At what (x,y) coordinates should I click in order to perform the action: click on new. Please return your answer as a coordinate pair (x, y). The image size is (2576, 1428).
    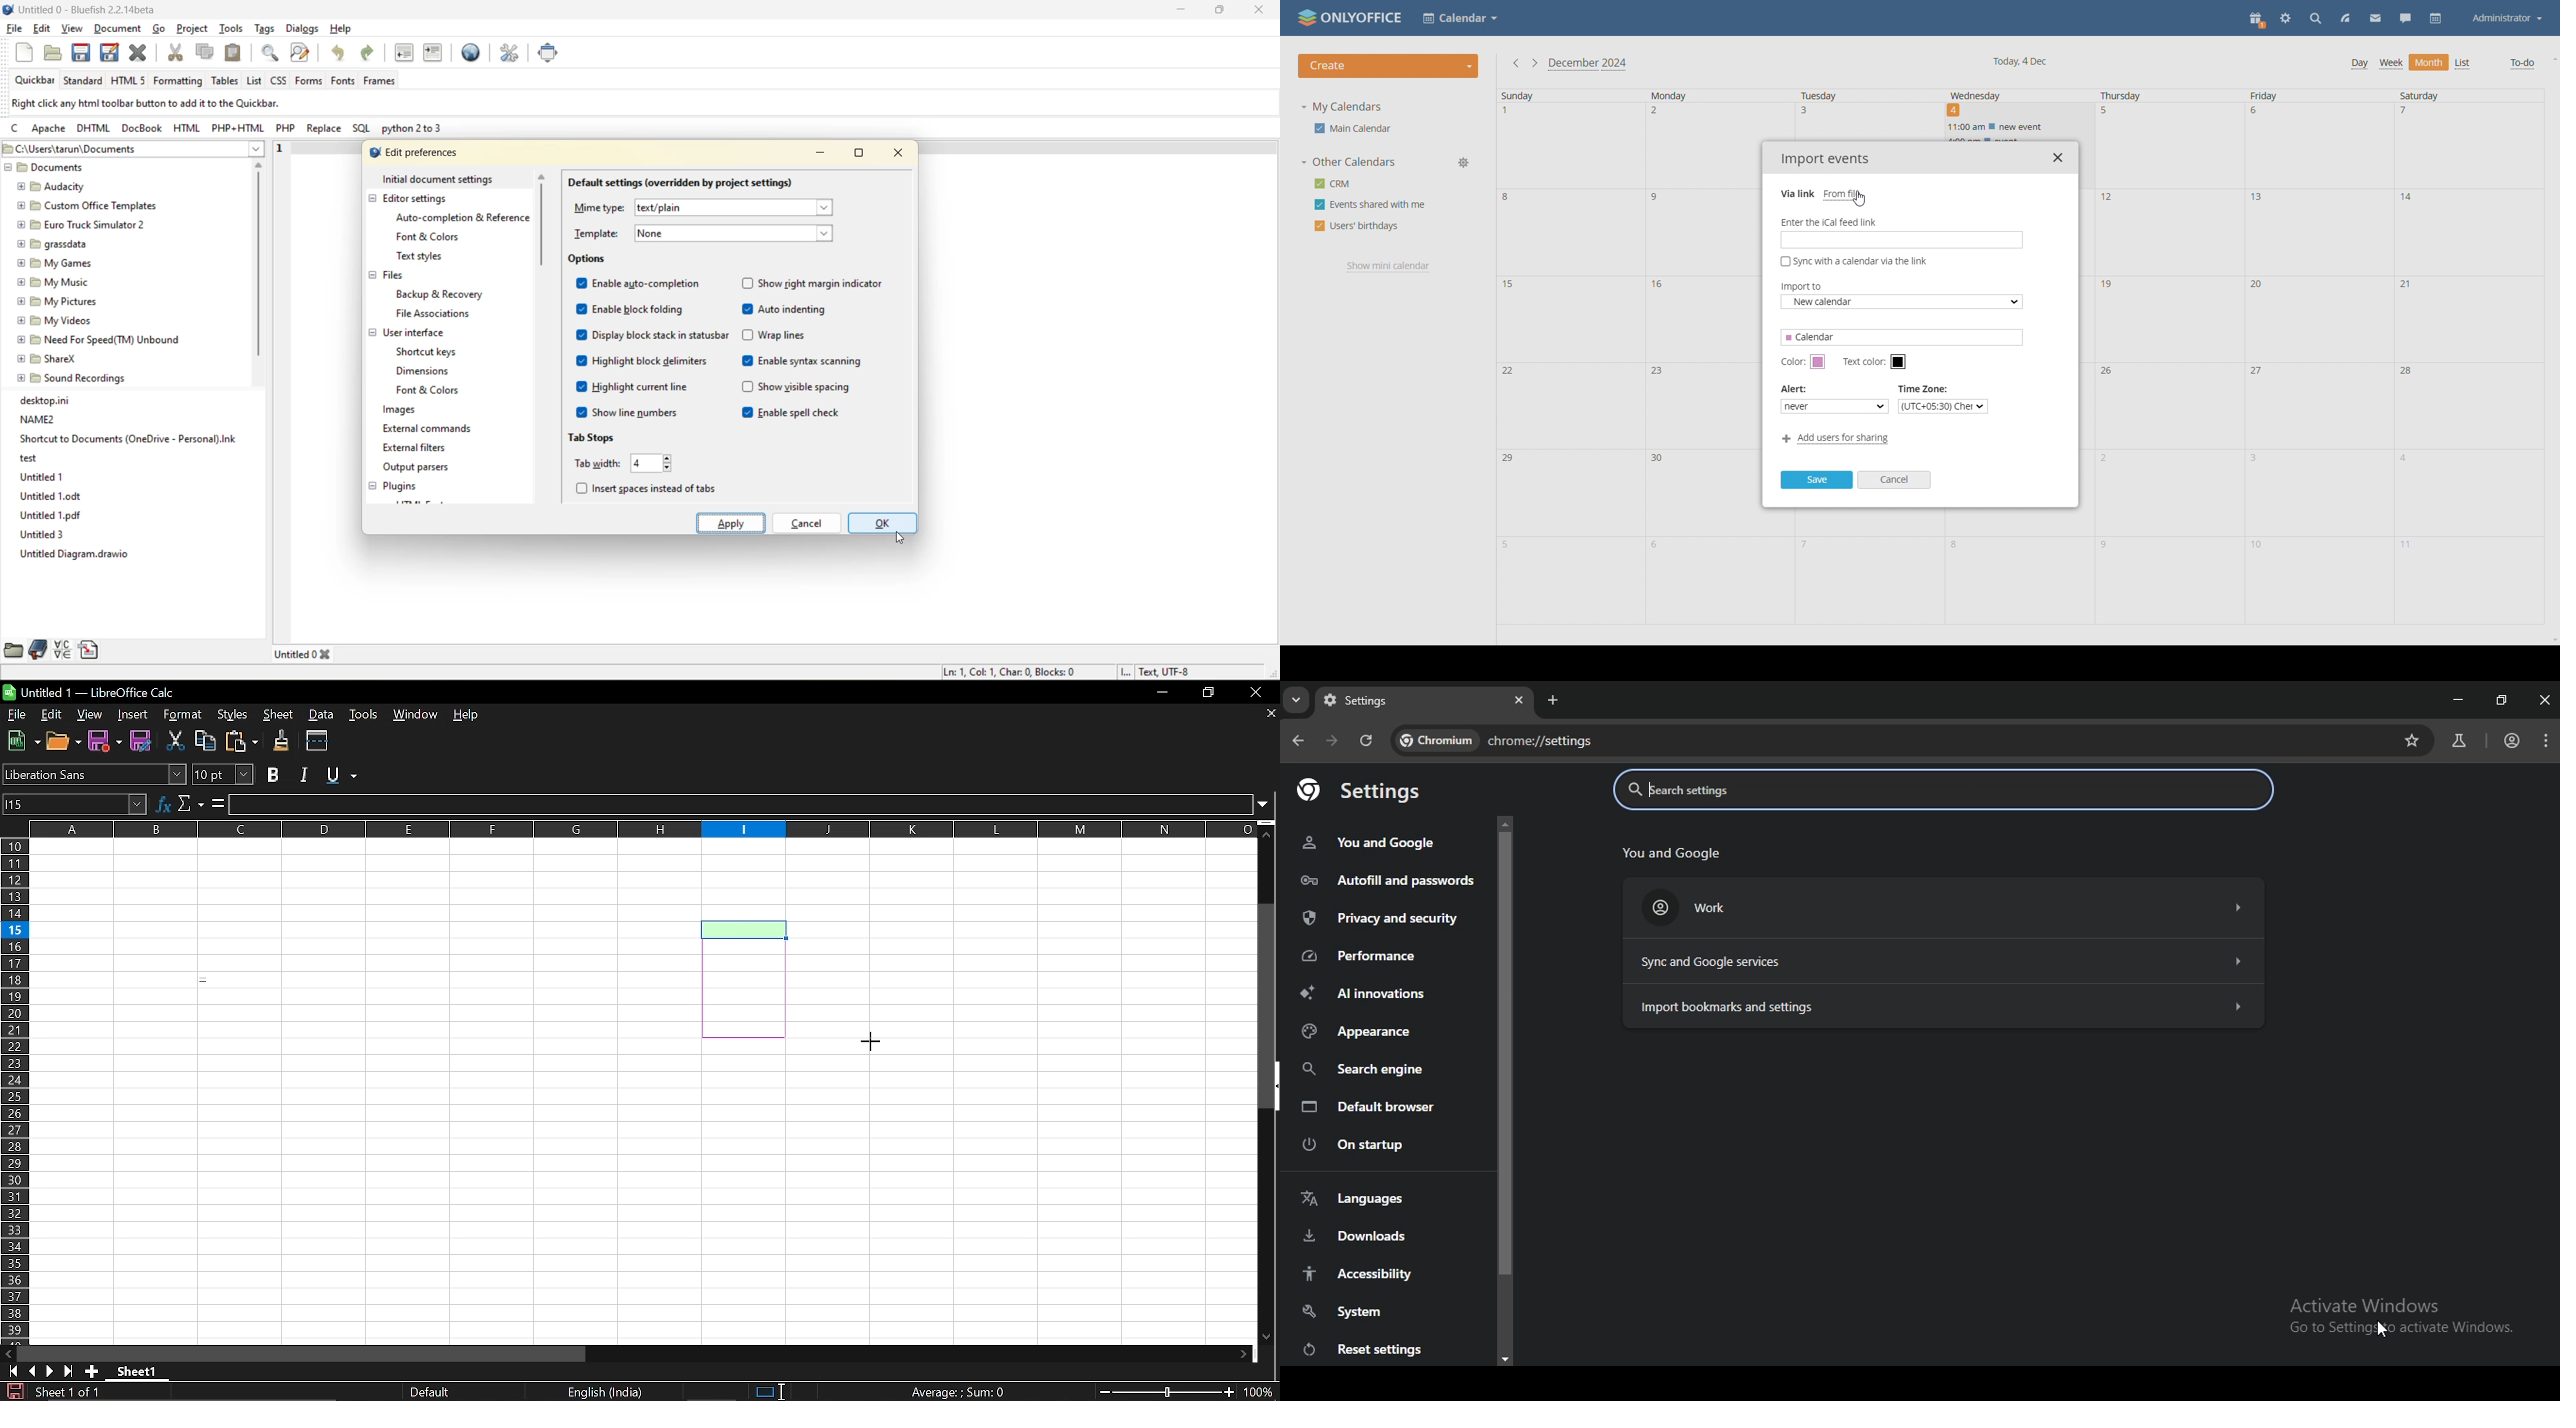
    Looking at the image, I should click on (25, 53).